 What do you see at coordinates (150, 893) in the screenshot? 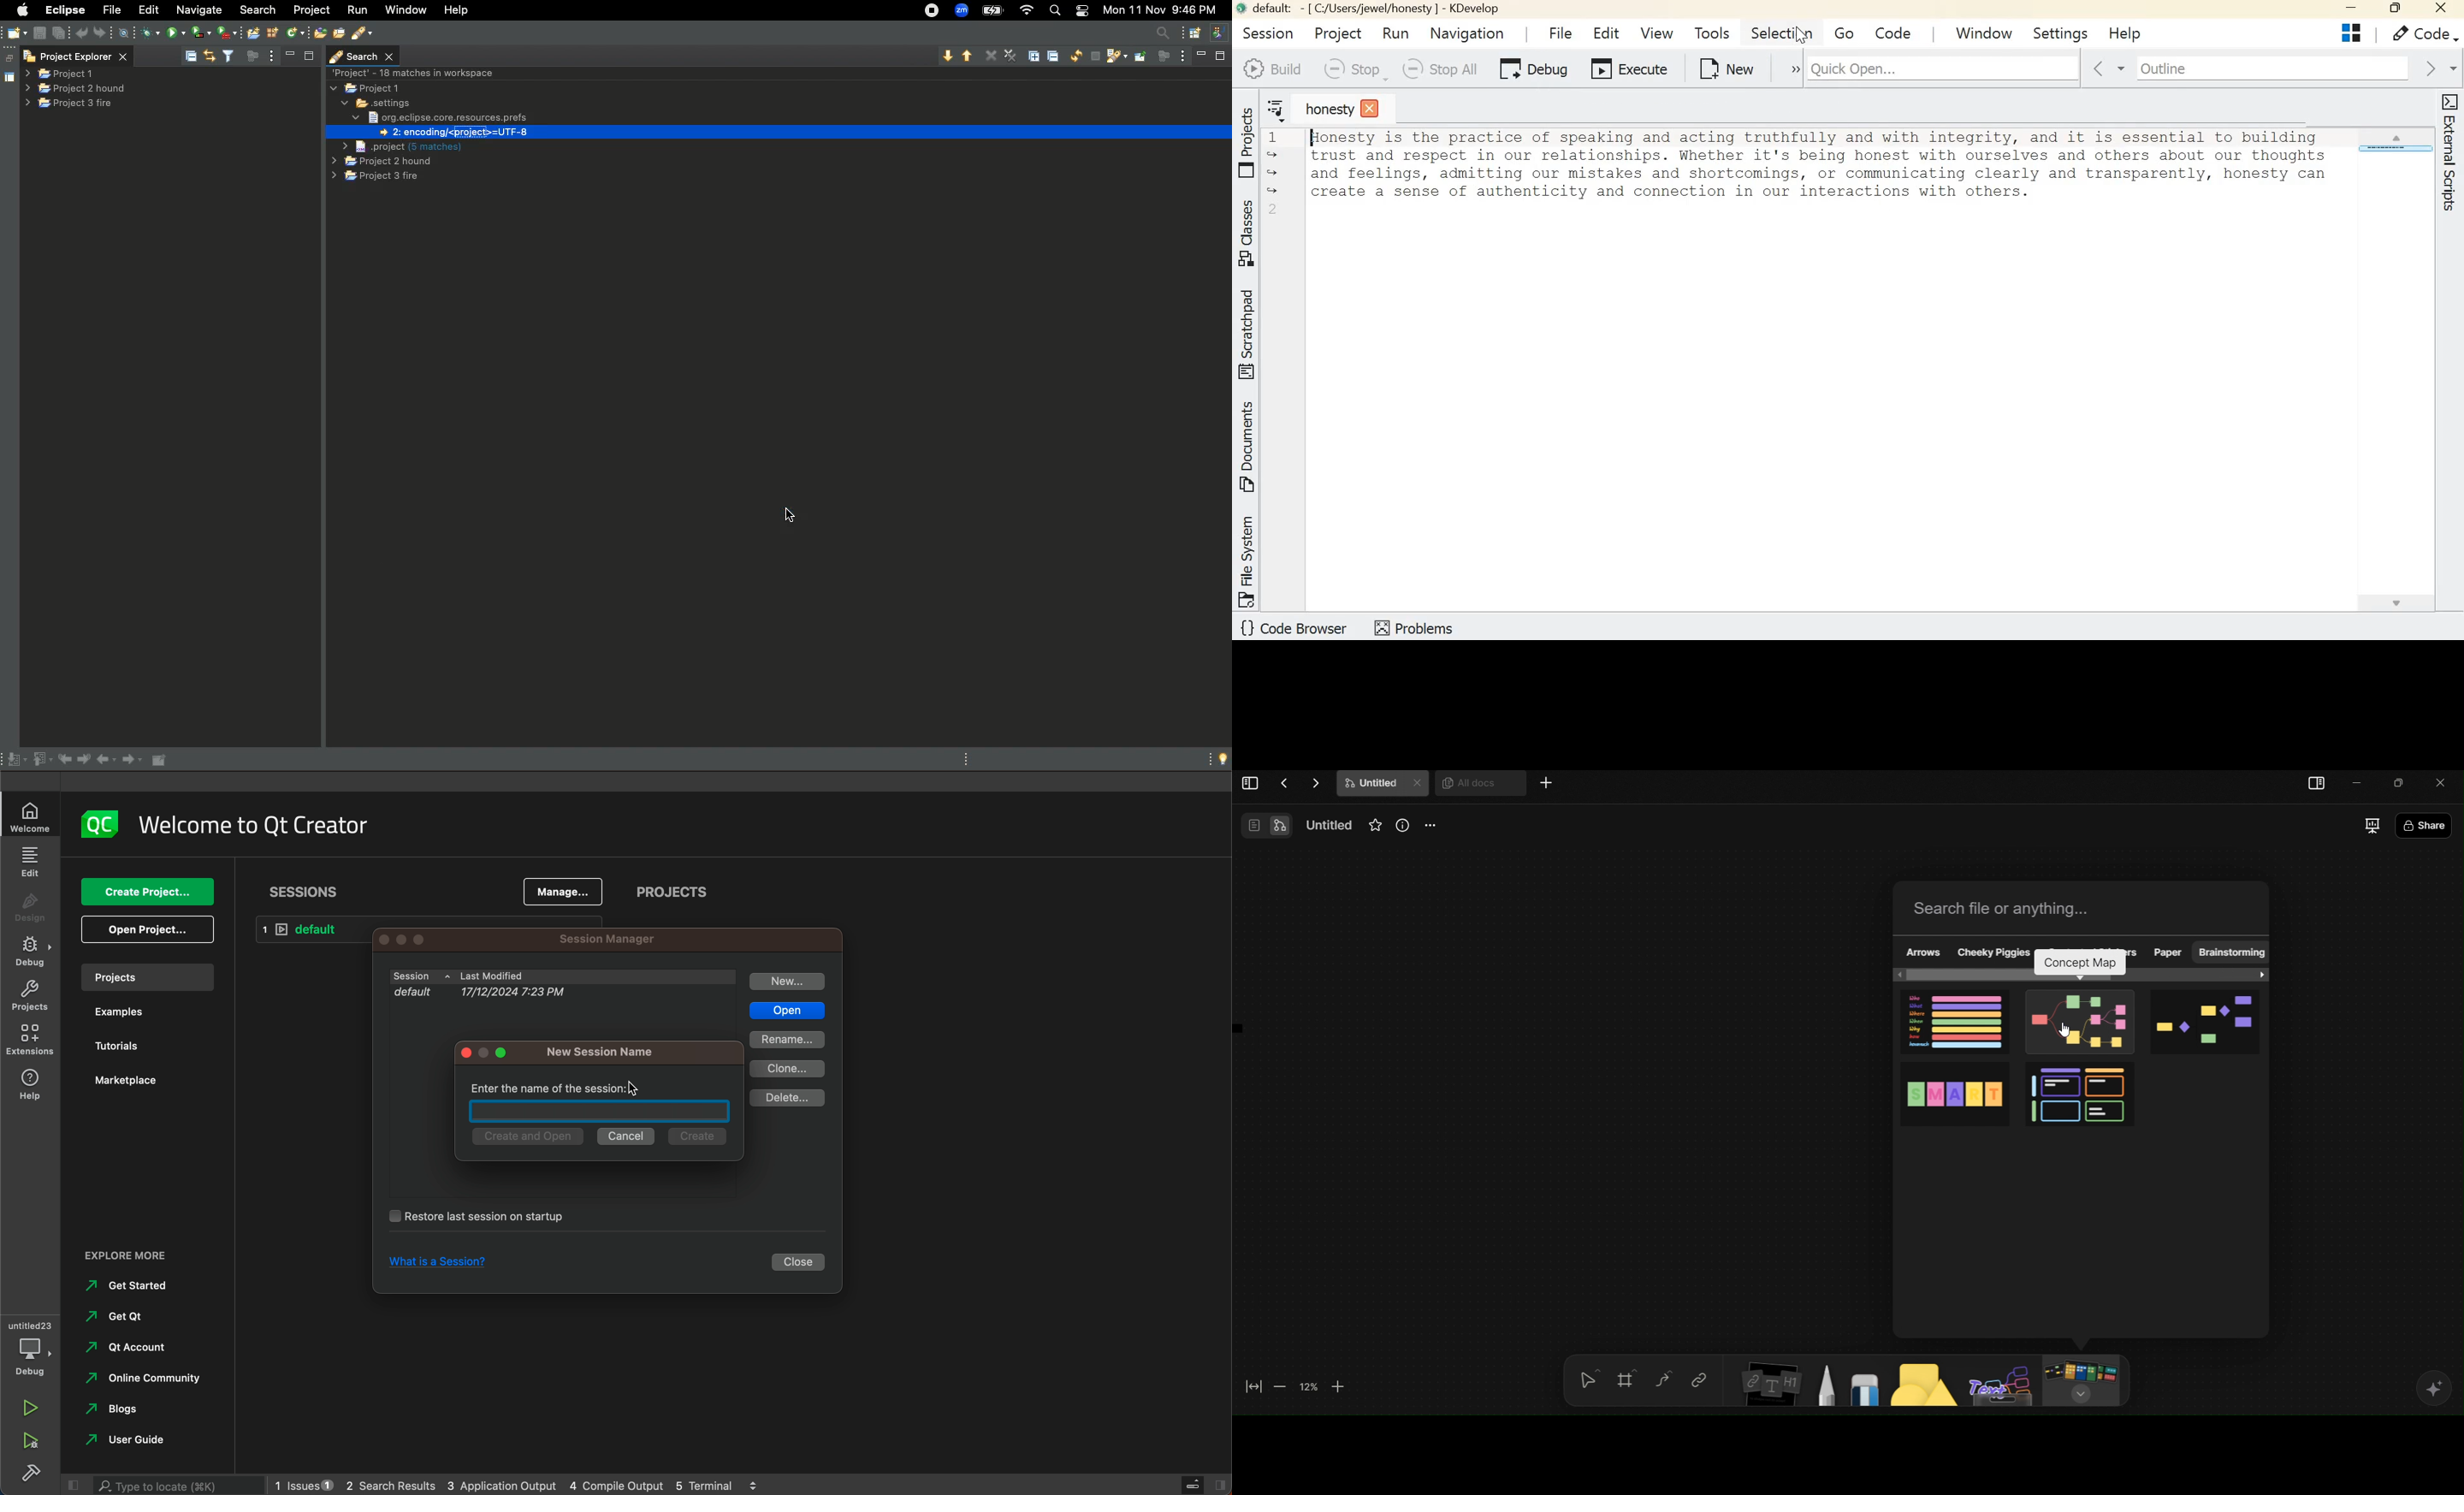
I see `create project` at bounding box center [150, 893].